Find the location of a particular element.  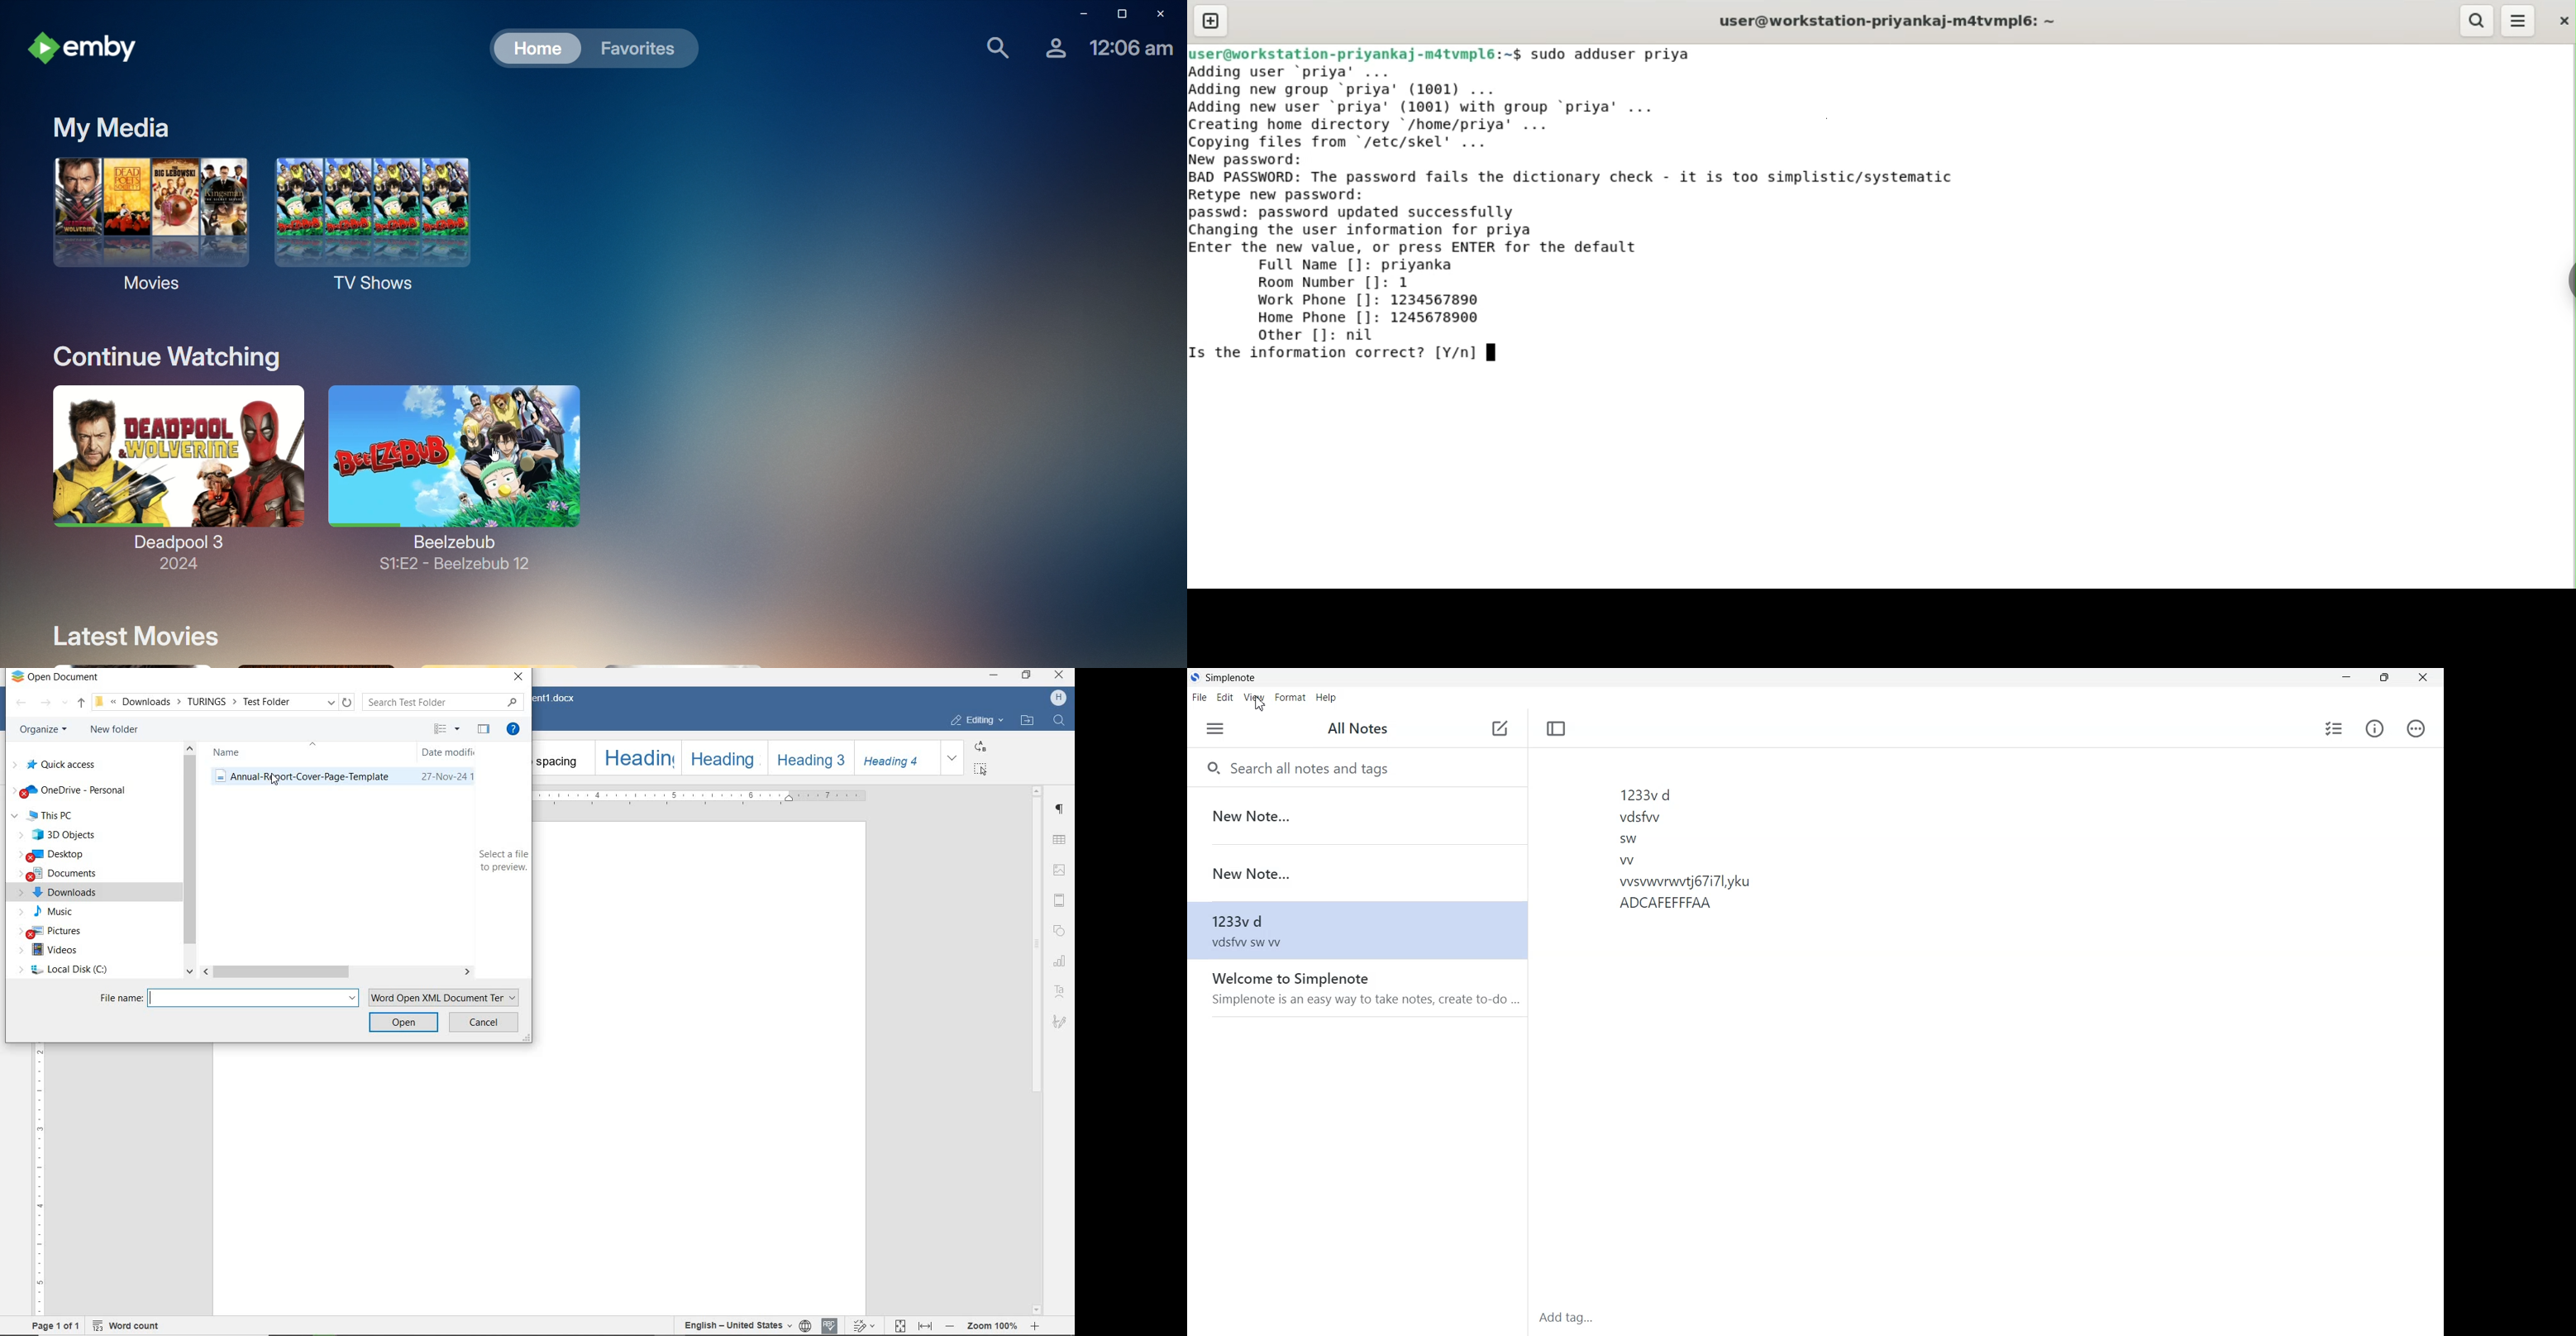

Continue Watching is located at coordinates (165, 354).